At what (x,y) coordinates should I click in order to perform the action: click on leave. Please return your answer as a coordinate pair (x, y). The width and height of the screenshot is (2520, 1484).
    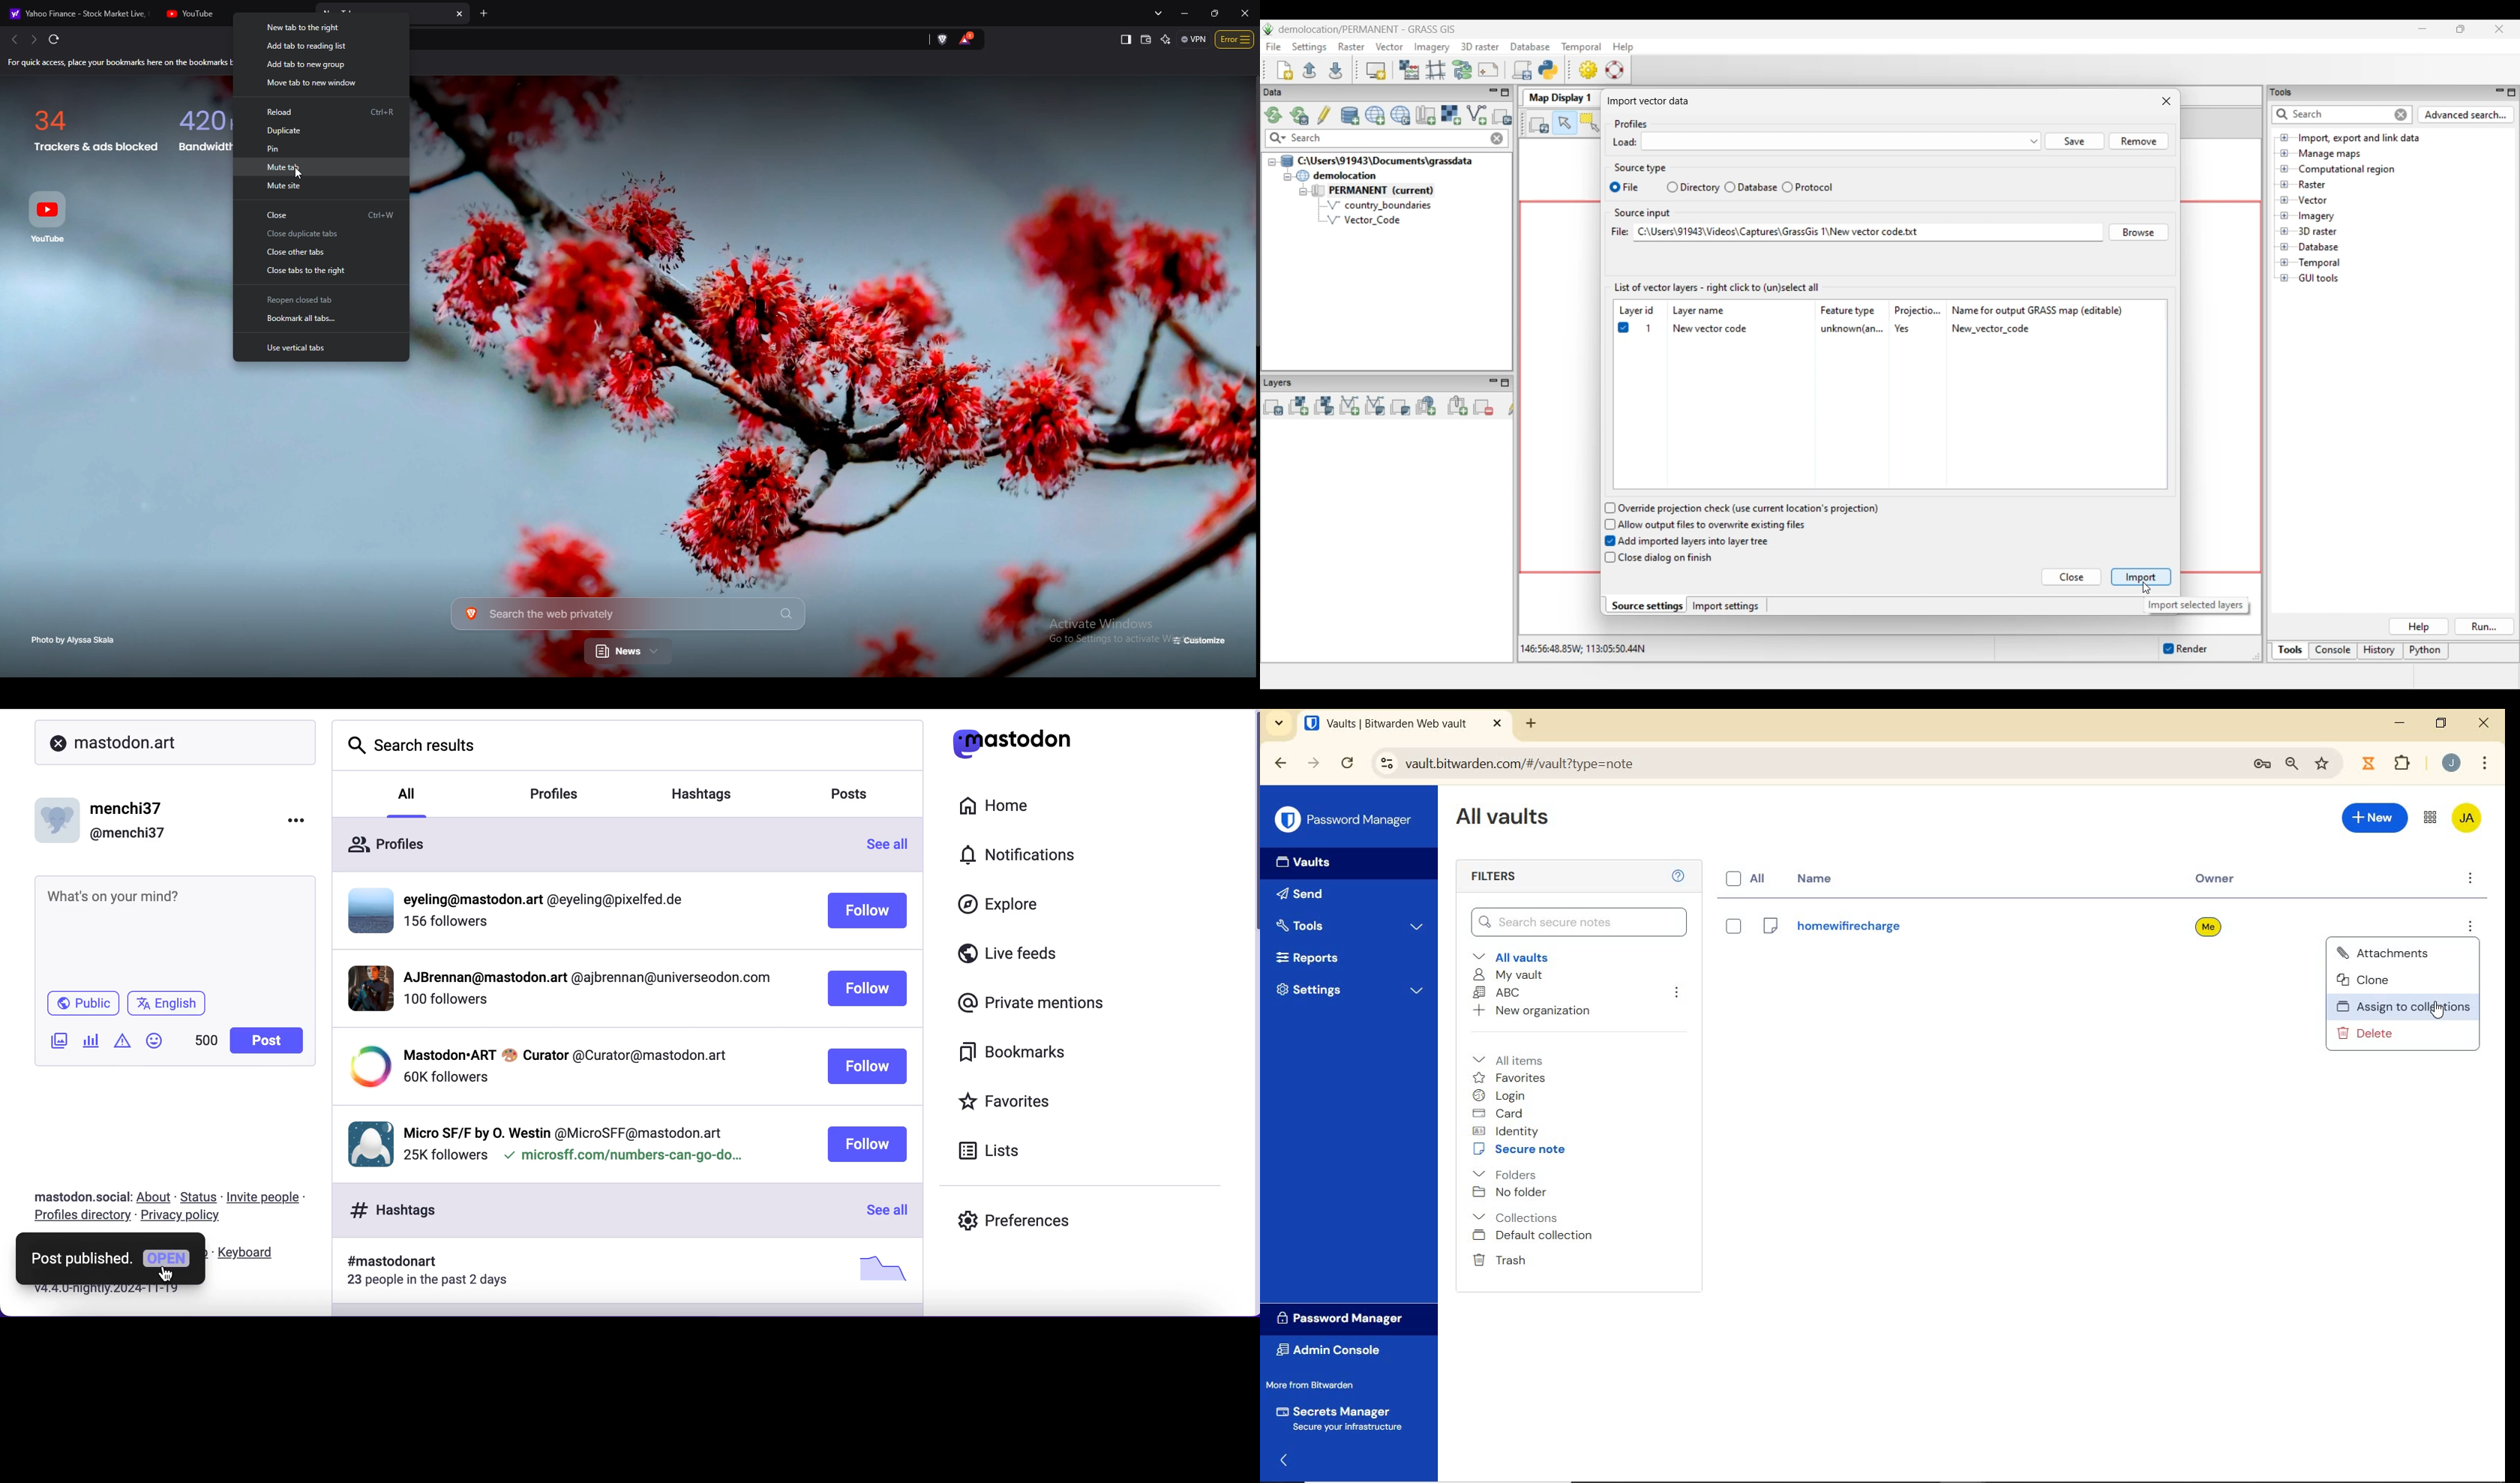
    Looking at the image, I should click on (1677, 995).